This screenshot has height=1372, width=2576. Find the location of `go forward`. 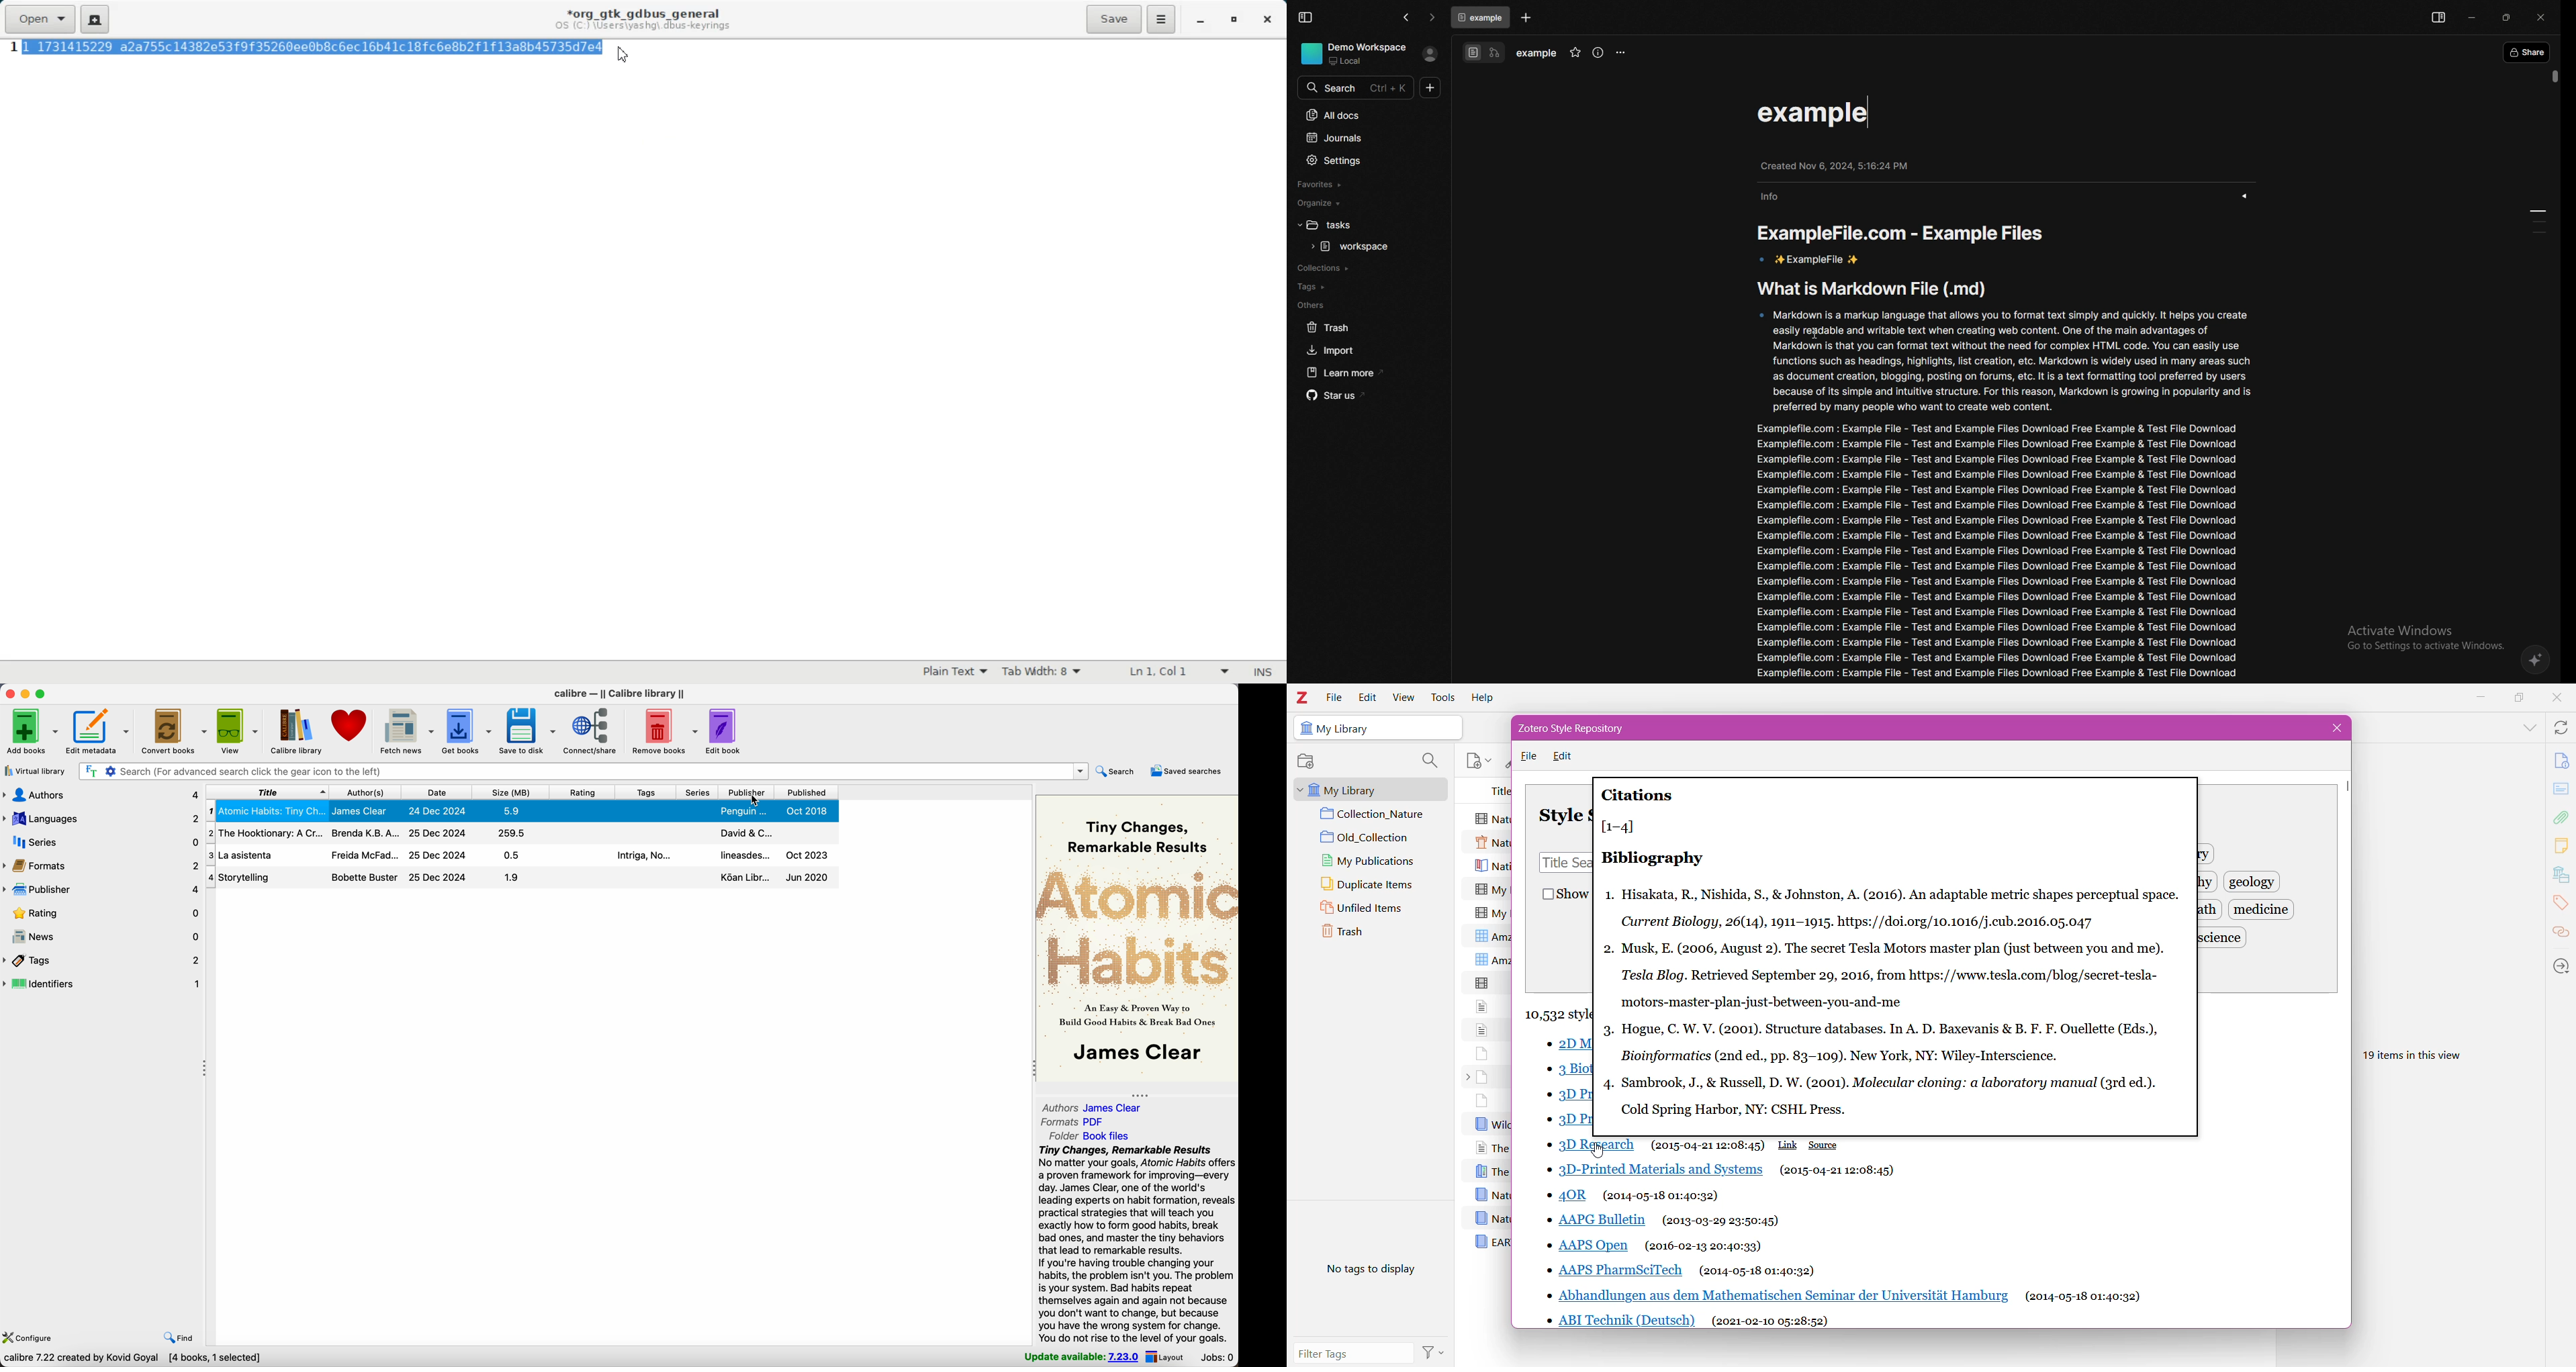

go forward is located at coordinates (1433, 18).